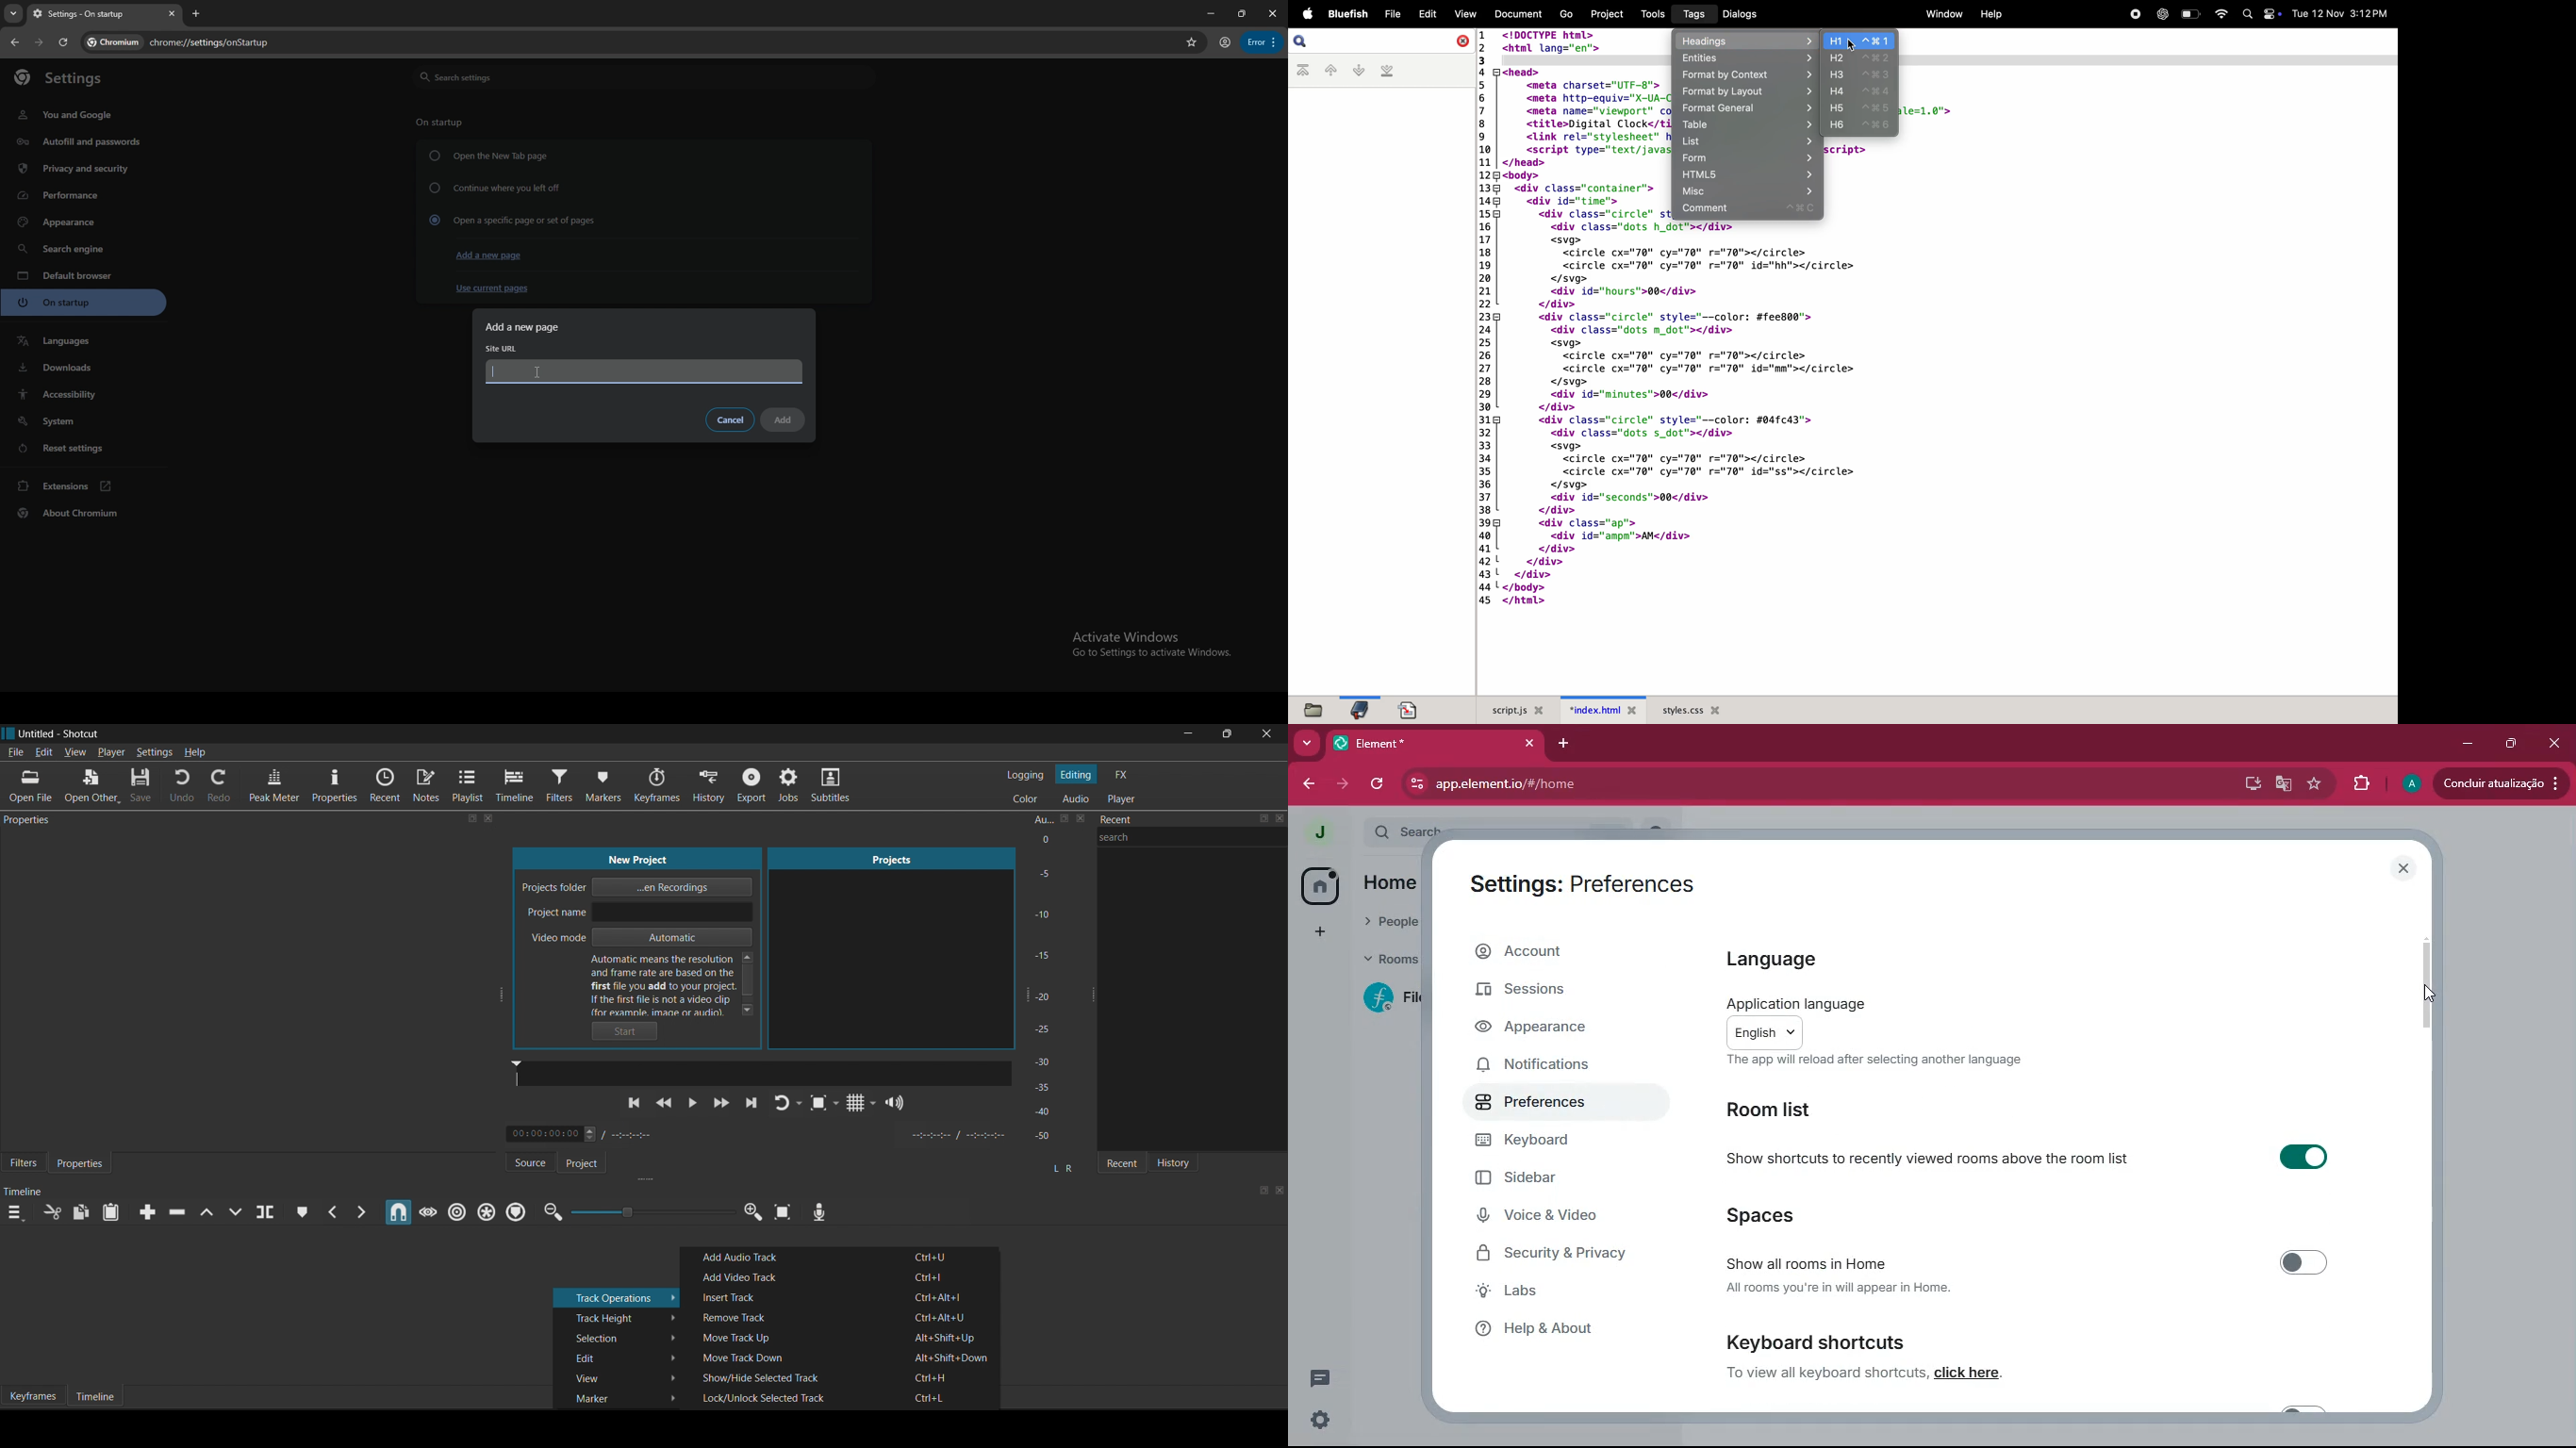 This screenshot has width=2576, height=1456. Describe the element at coordinates (1187, 735) in the screenshot. I see `minimize` at that location.